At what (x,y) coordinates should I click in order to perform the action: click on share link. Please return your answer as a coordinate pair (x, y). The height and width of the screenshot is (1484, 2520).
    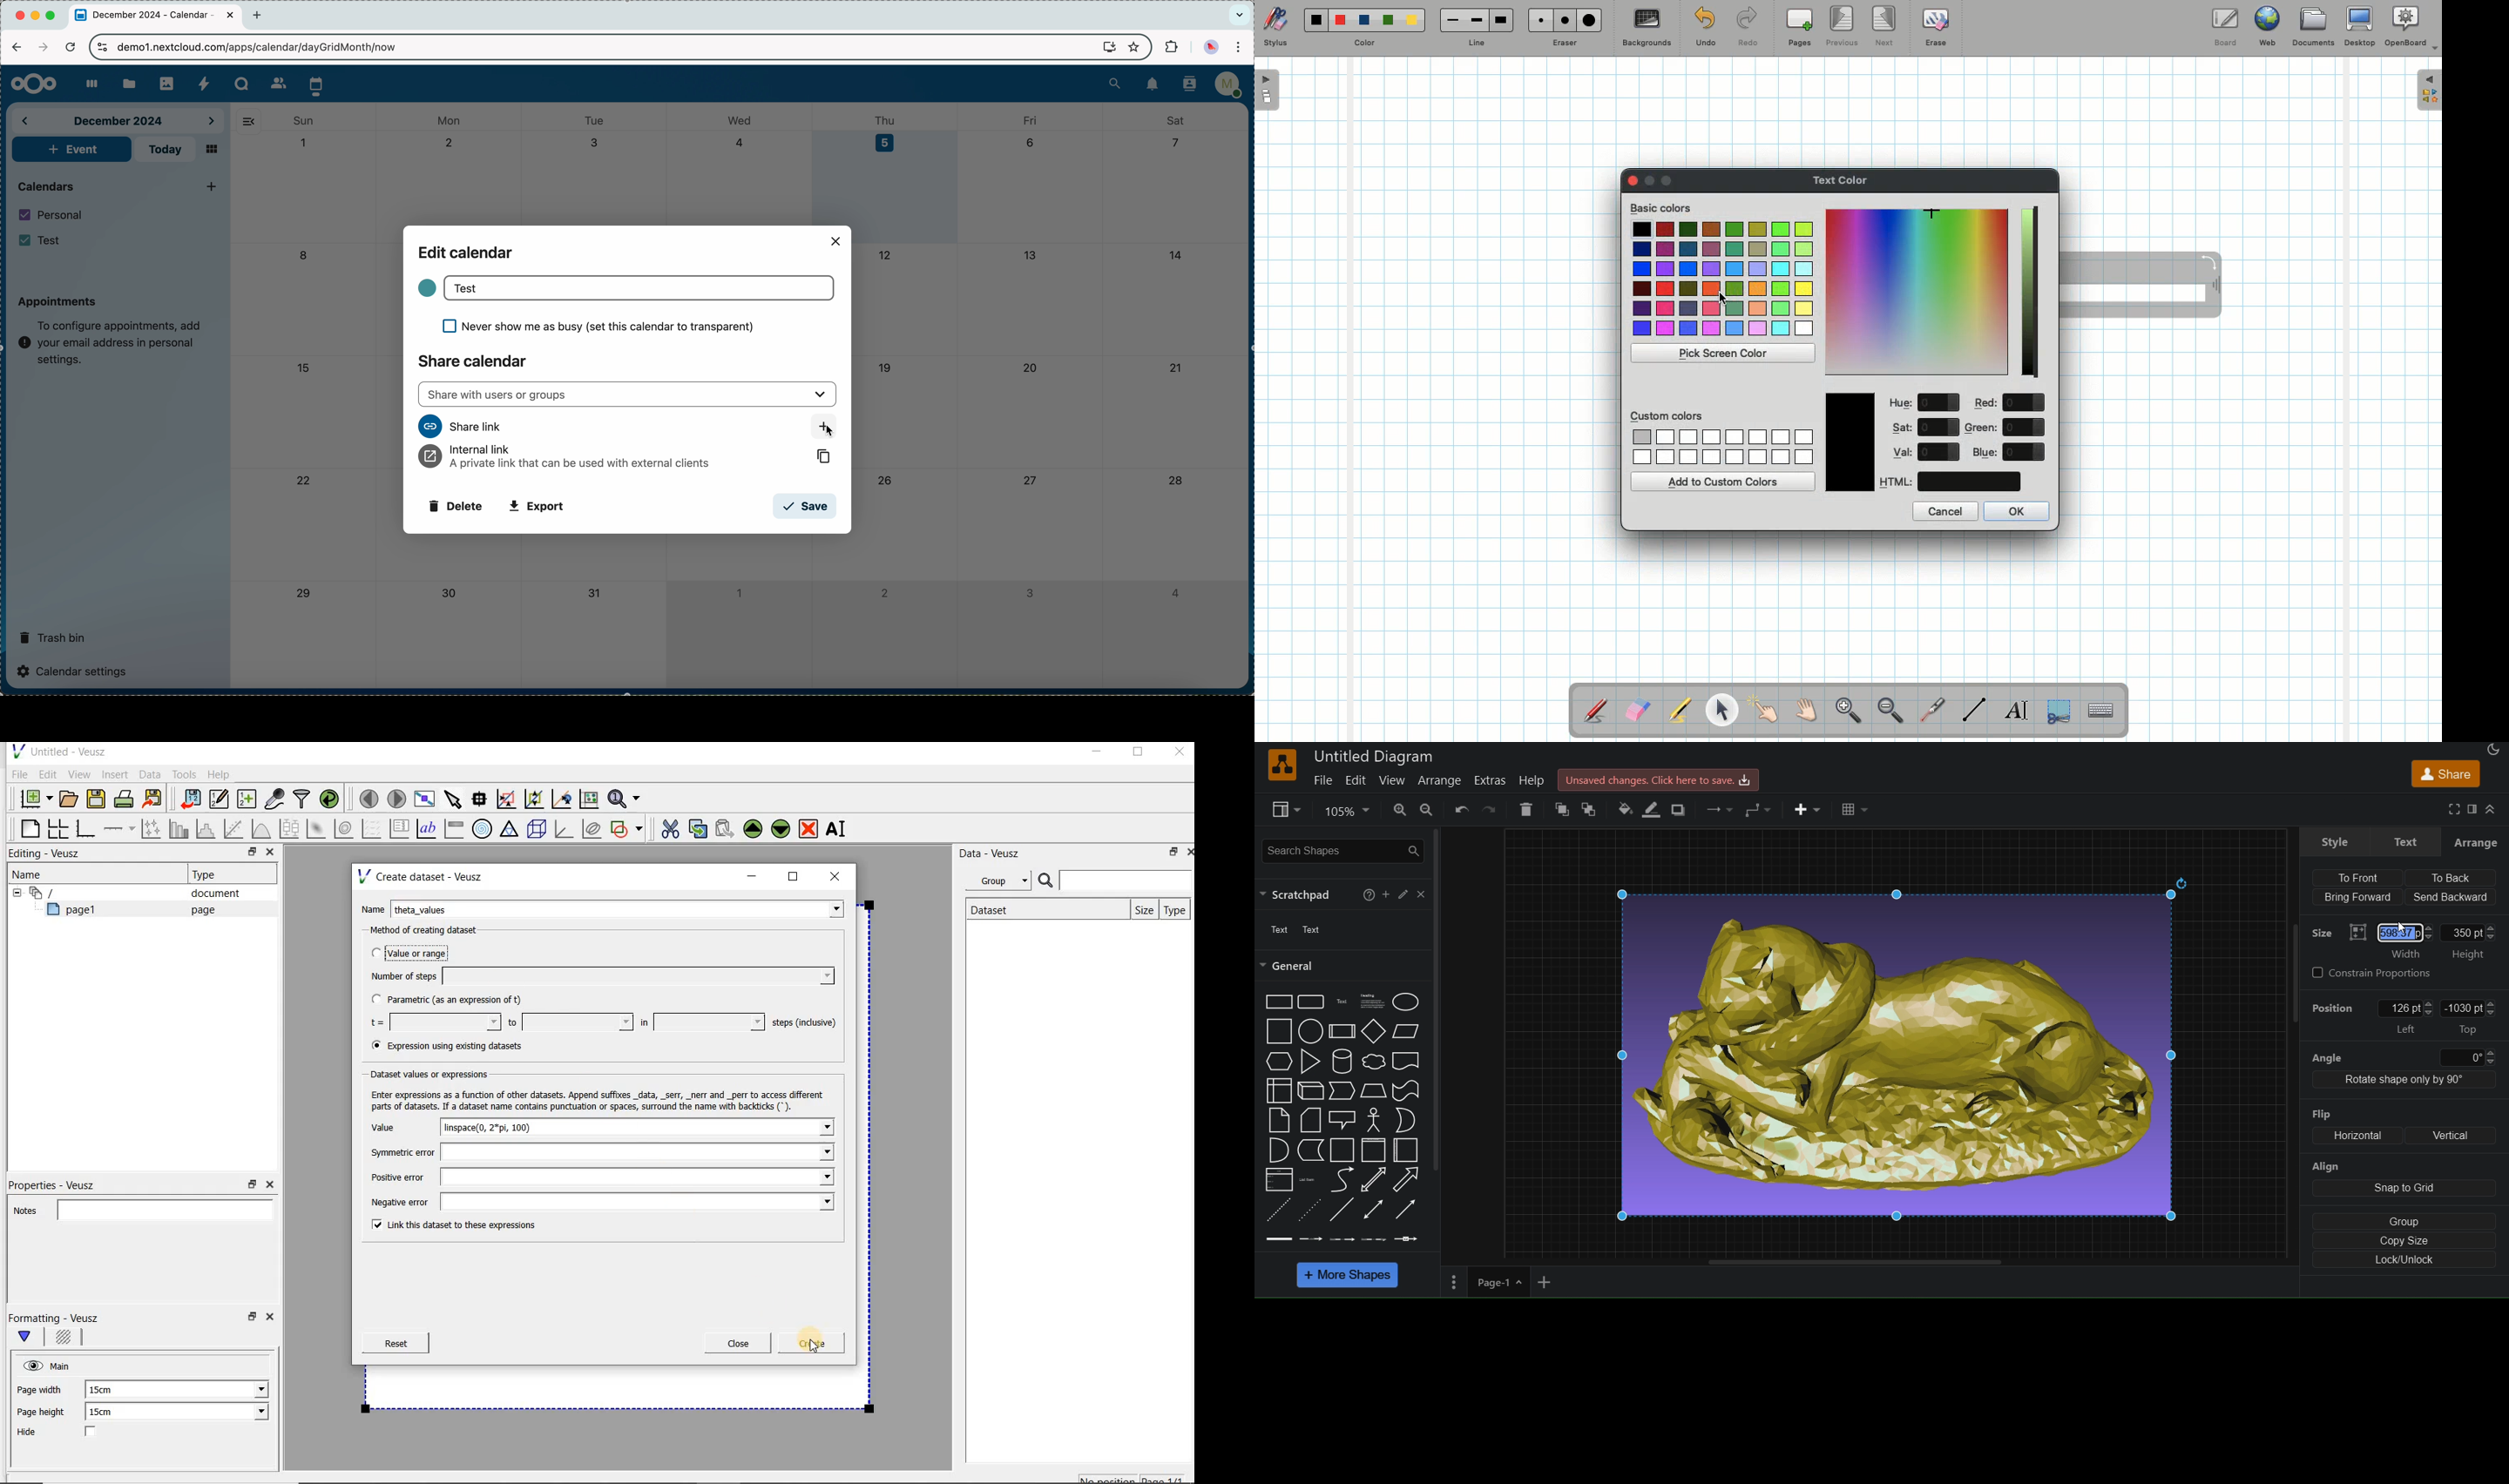
    Looking at the image, I should click on (460, 426).